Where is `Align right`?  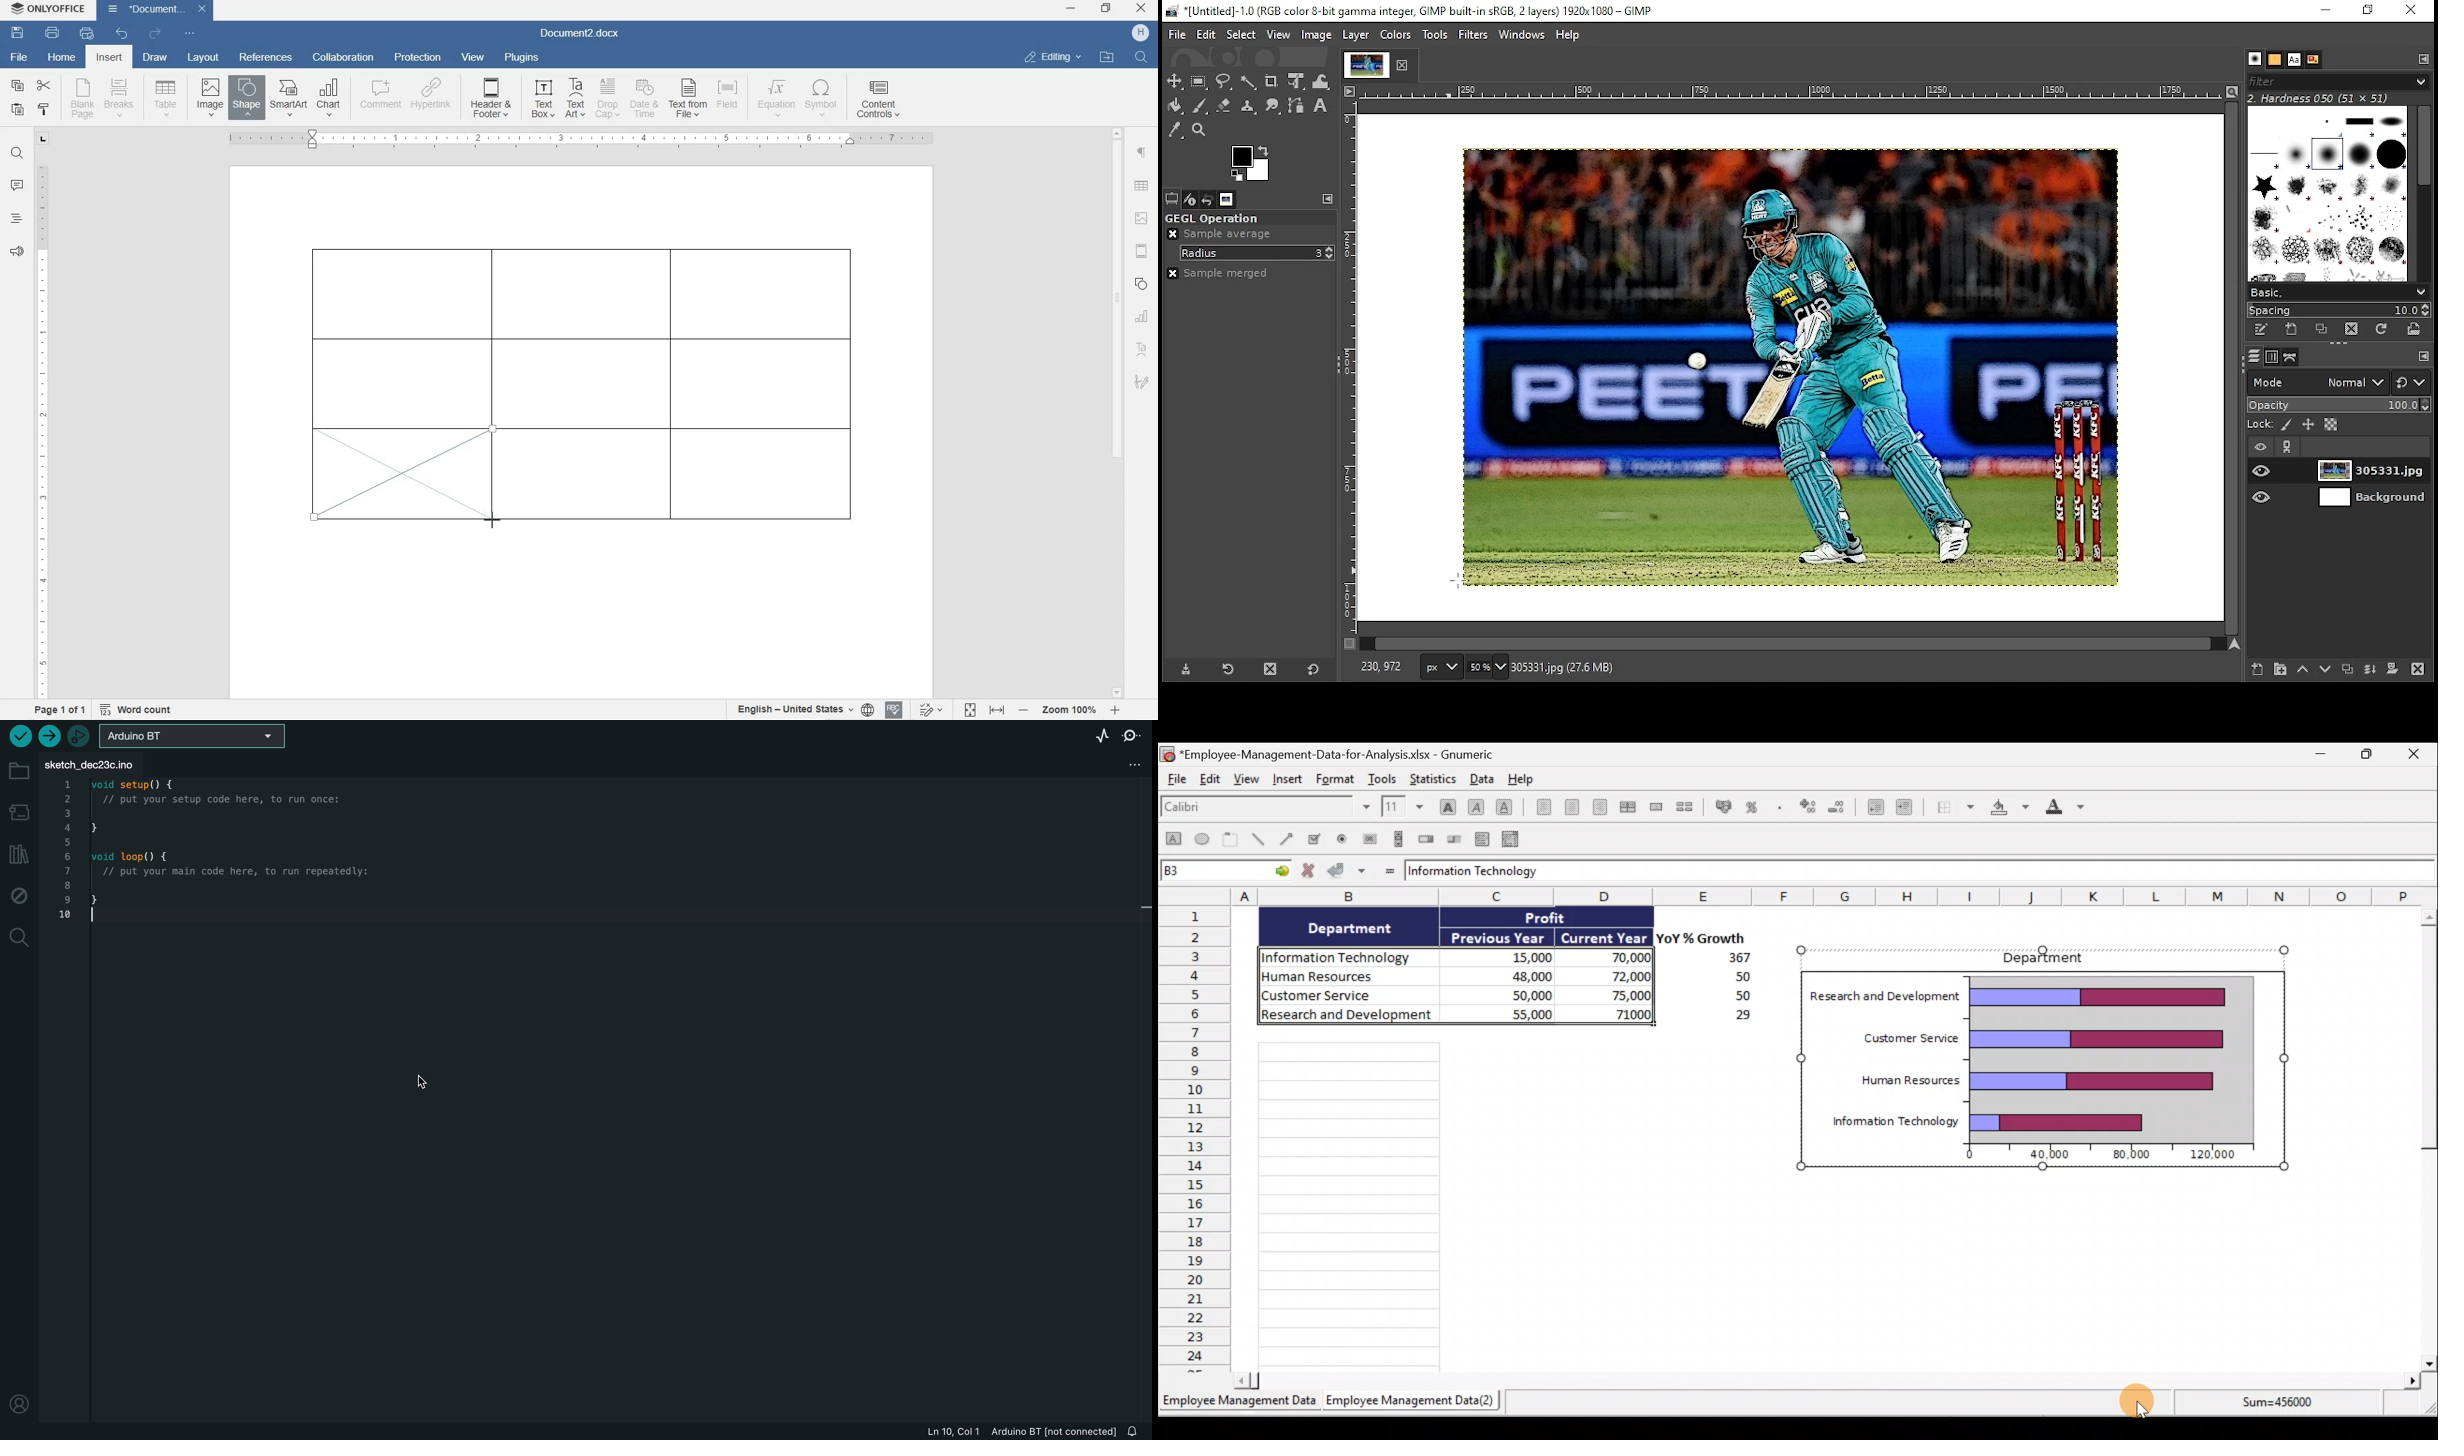
Align right is located at coordinates (1603, 810).